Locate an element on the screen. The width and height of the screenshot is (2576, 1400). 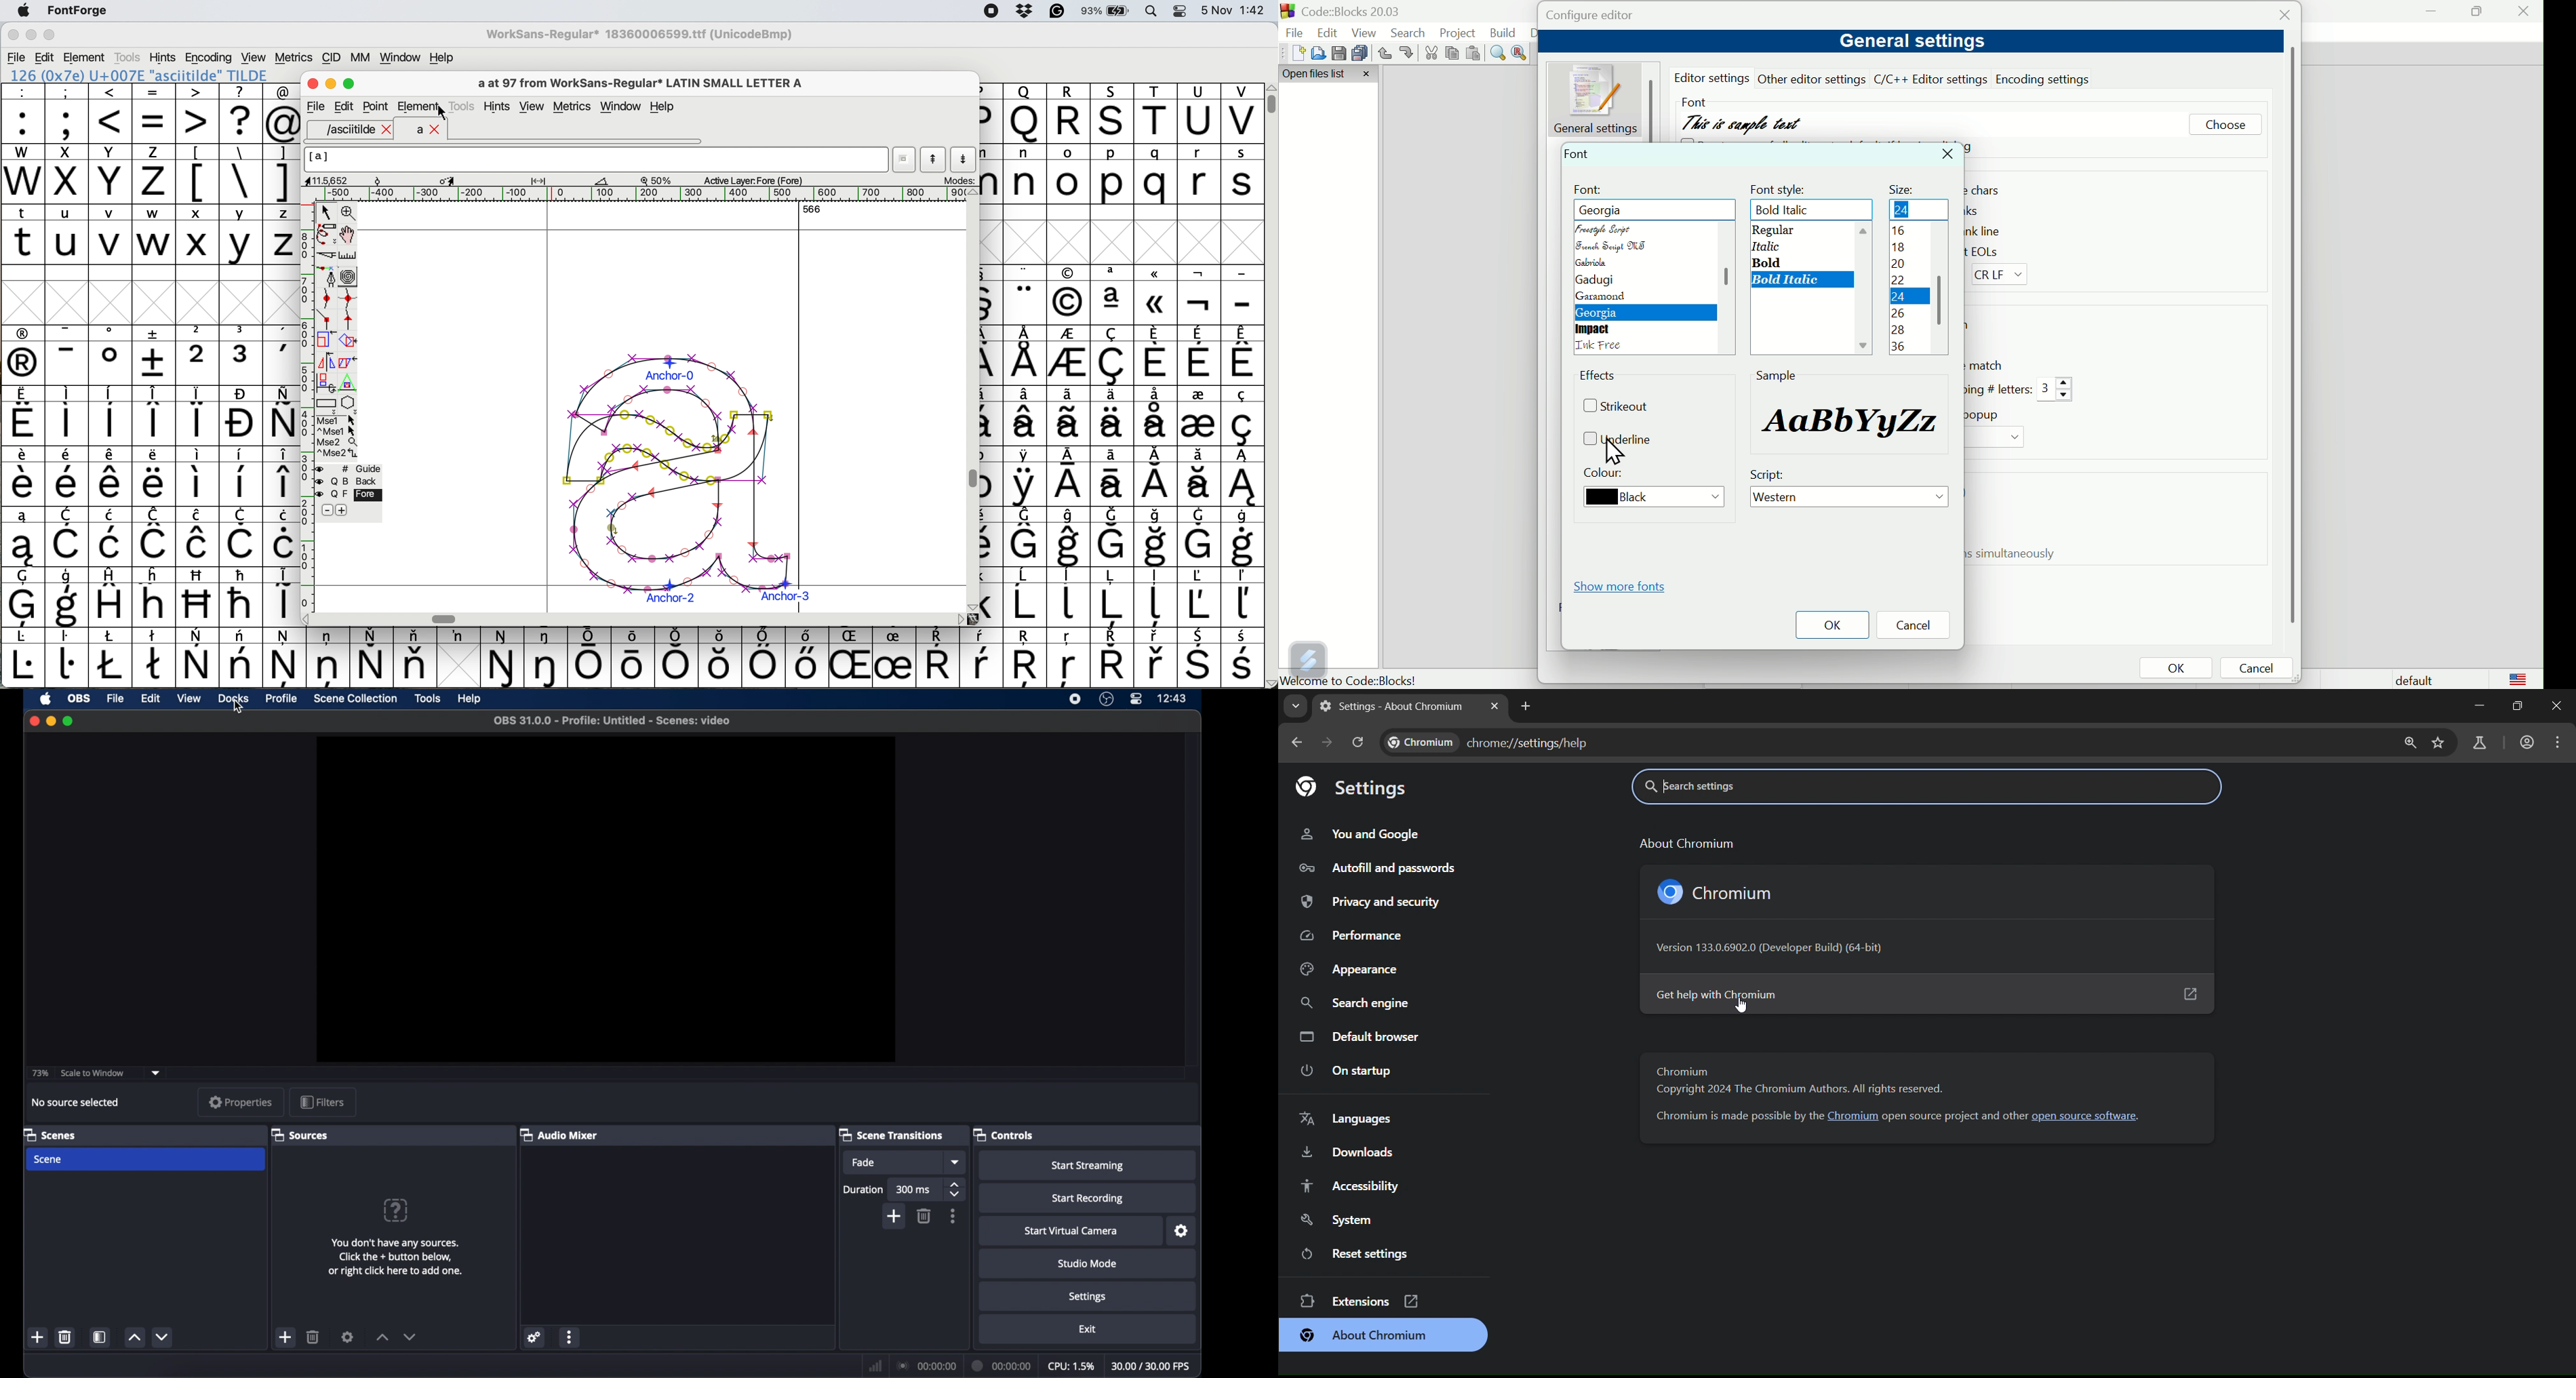
file name is located at coordinates (613, 720).